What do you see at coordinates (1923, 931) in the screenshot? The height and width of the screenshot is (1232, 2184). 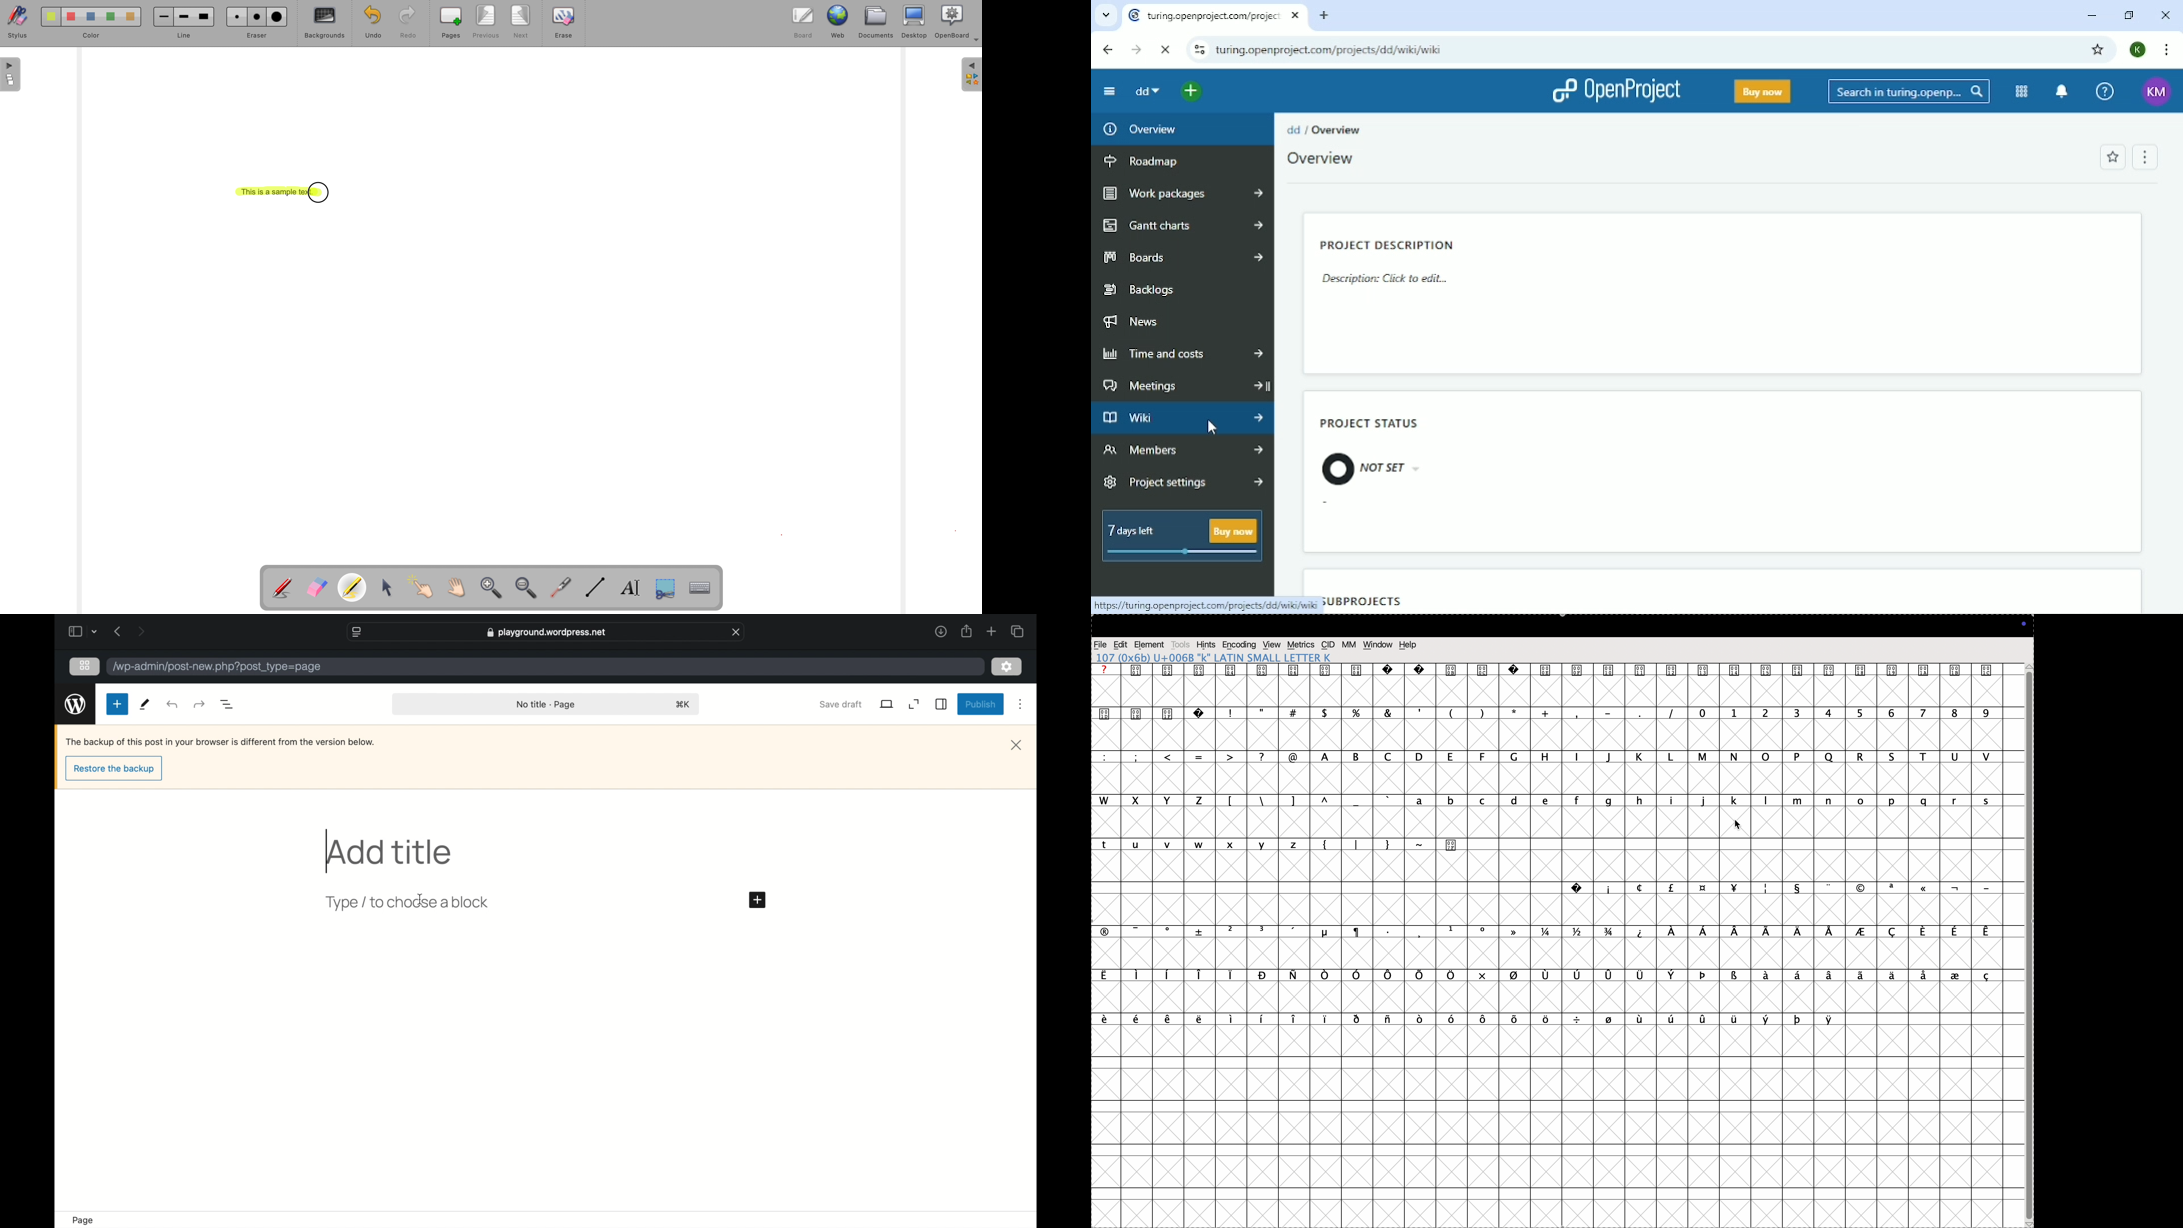 I see `E` at bounding box center [1923, 931].